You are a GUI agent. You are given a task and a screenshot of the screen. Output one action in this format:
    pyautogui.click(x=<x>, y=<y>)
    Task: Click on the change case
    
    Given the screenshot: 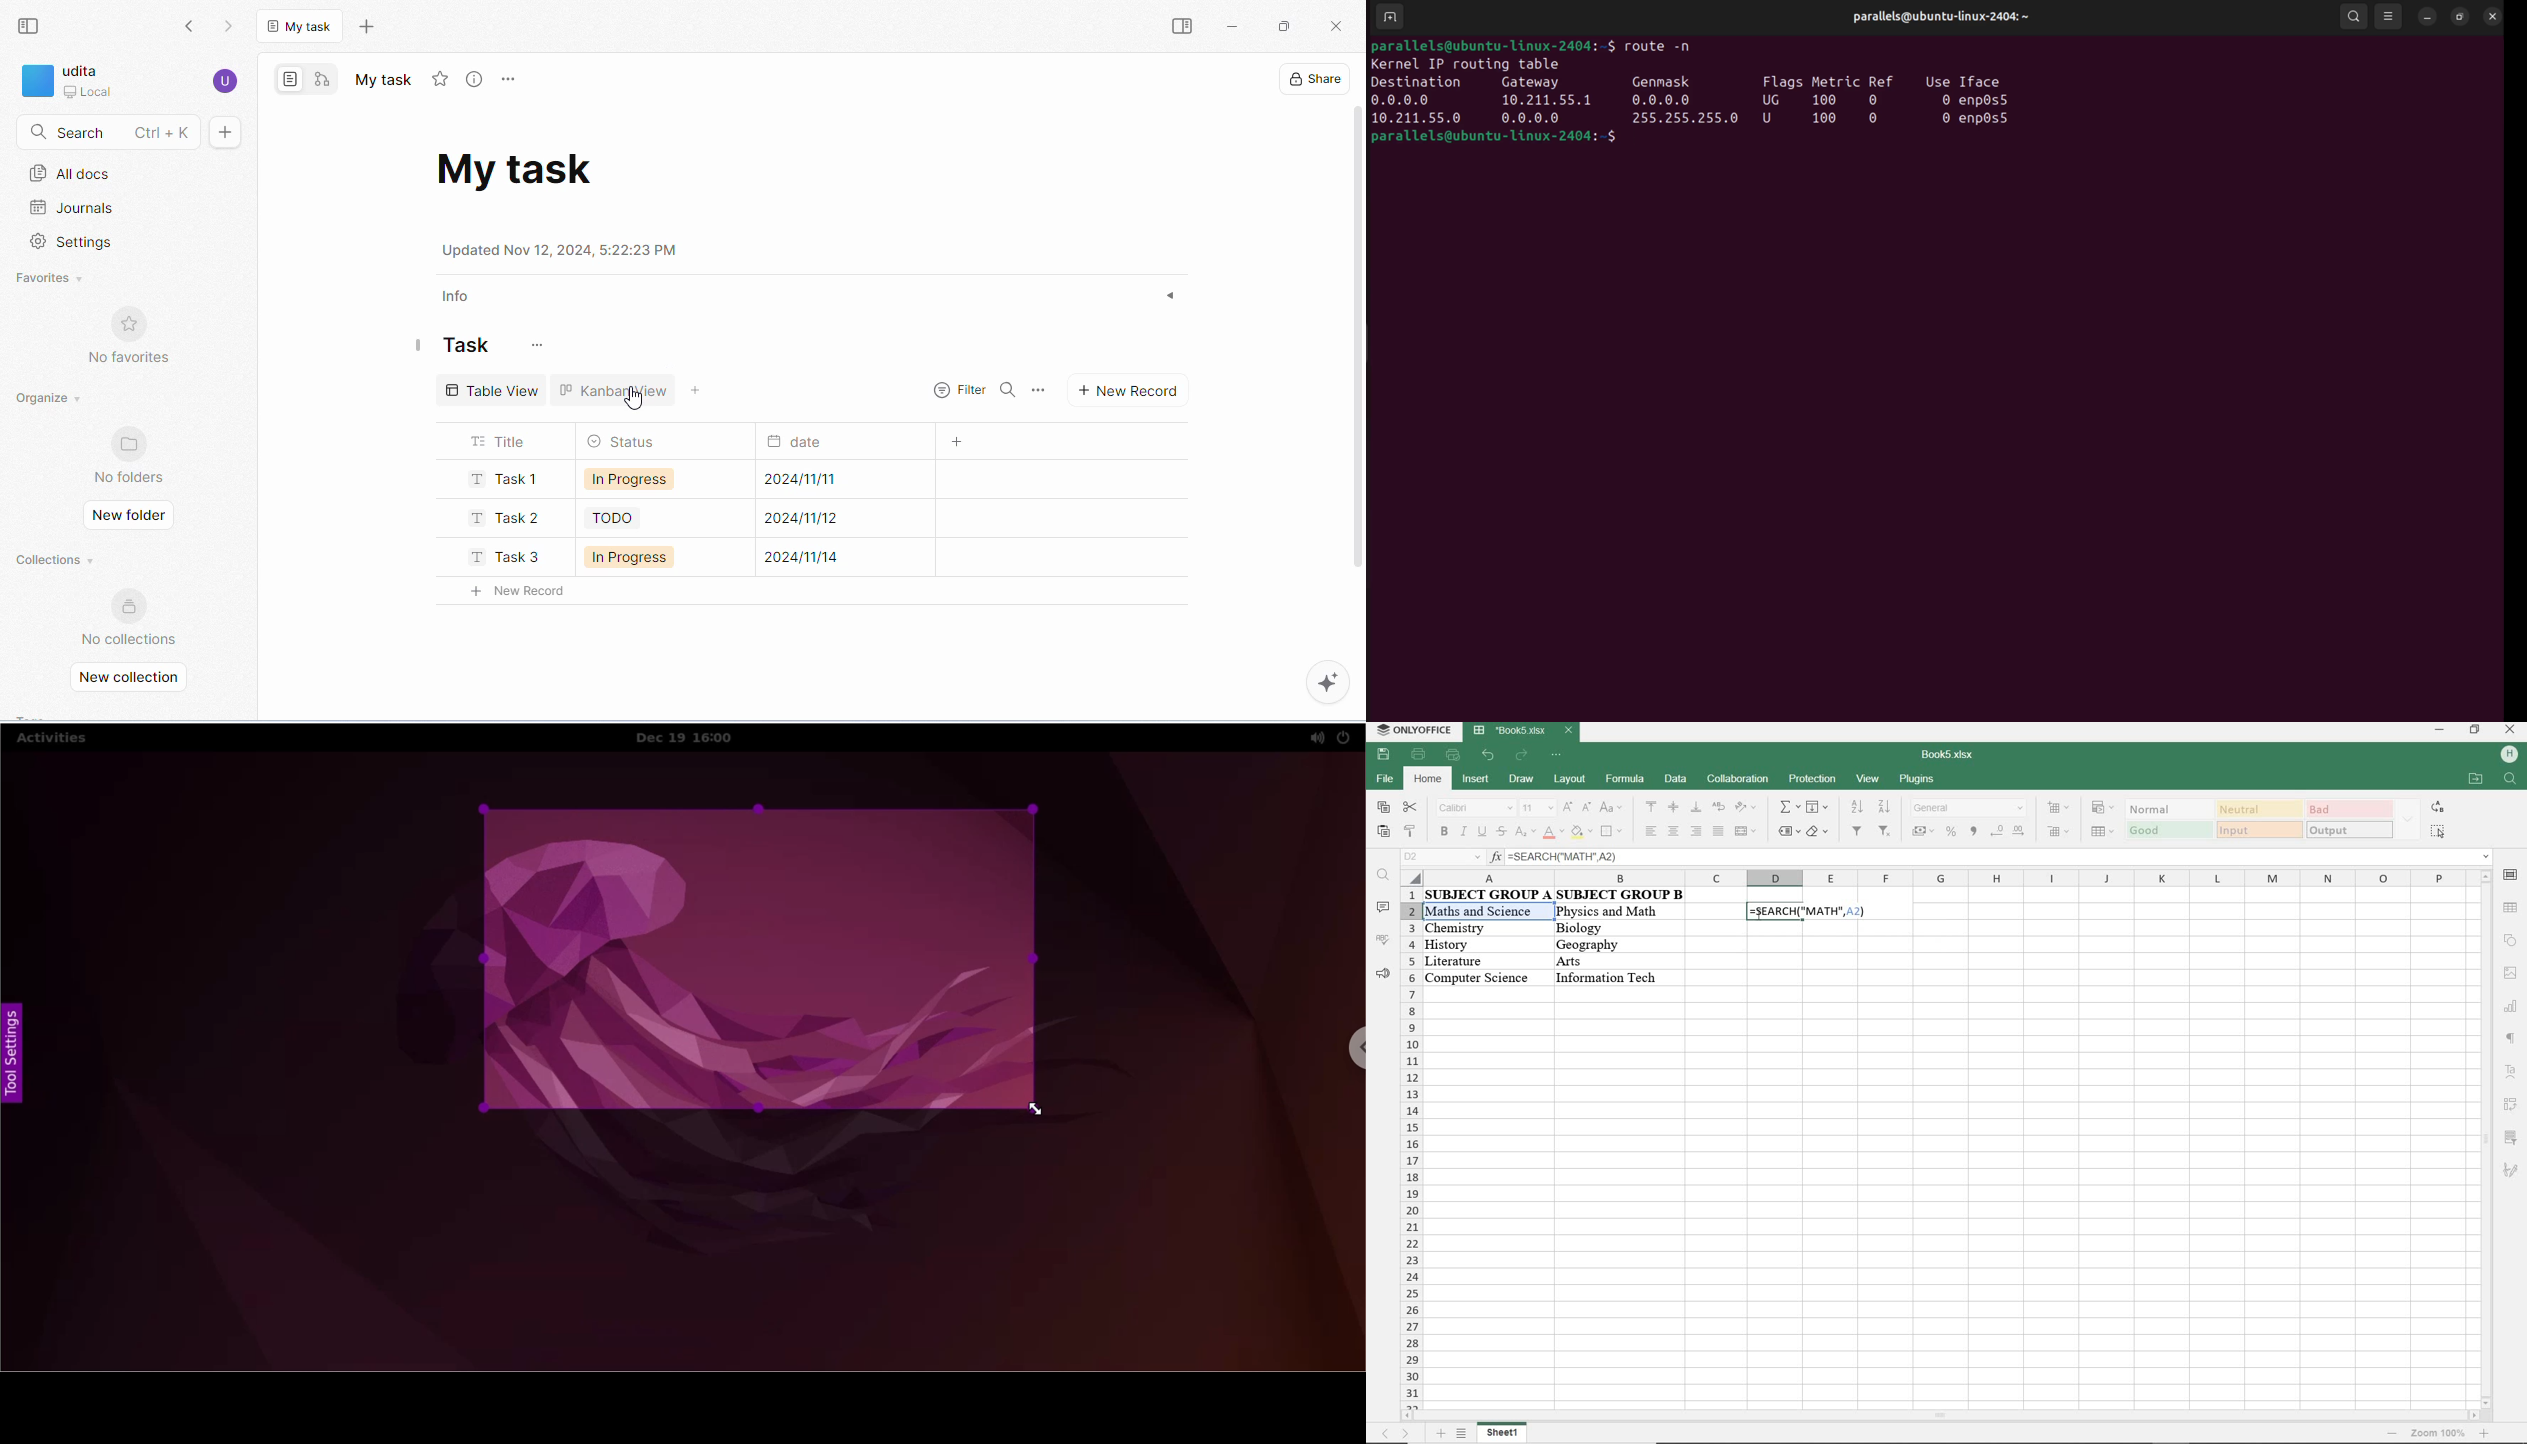 What is the action you would take?
    pyautogui.click(x=1613, y=808)
    